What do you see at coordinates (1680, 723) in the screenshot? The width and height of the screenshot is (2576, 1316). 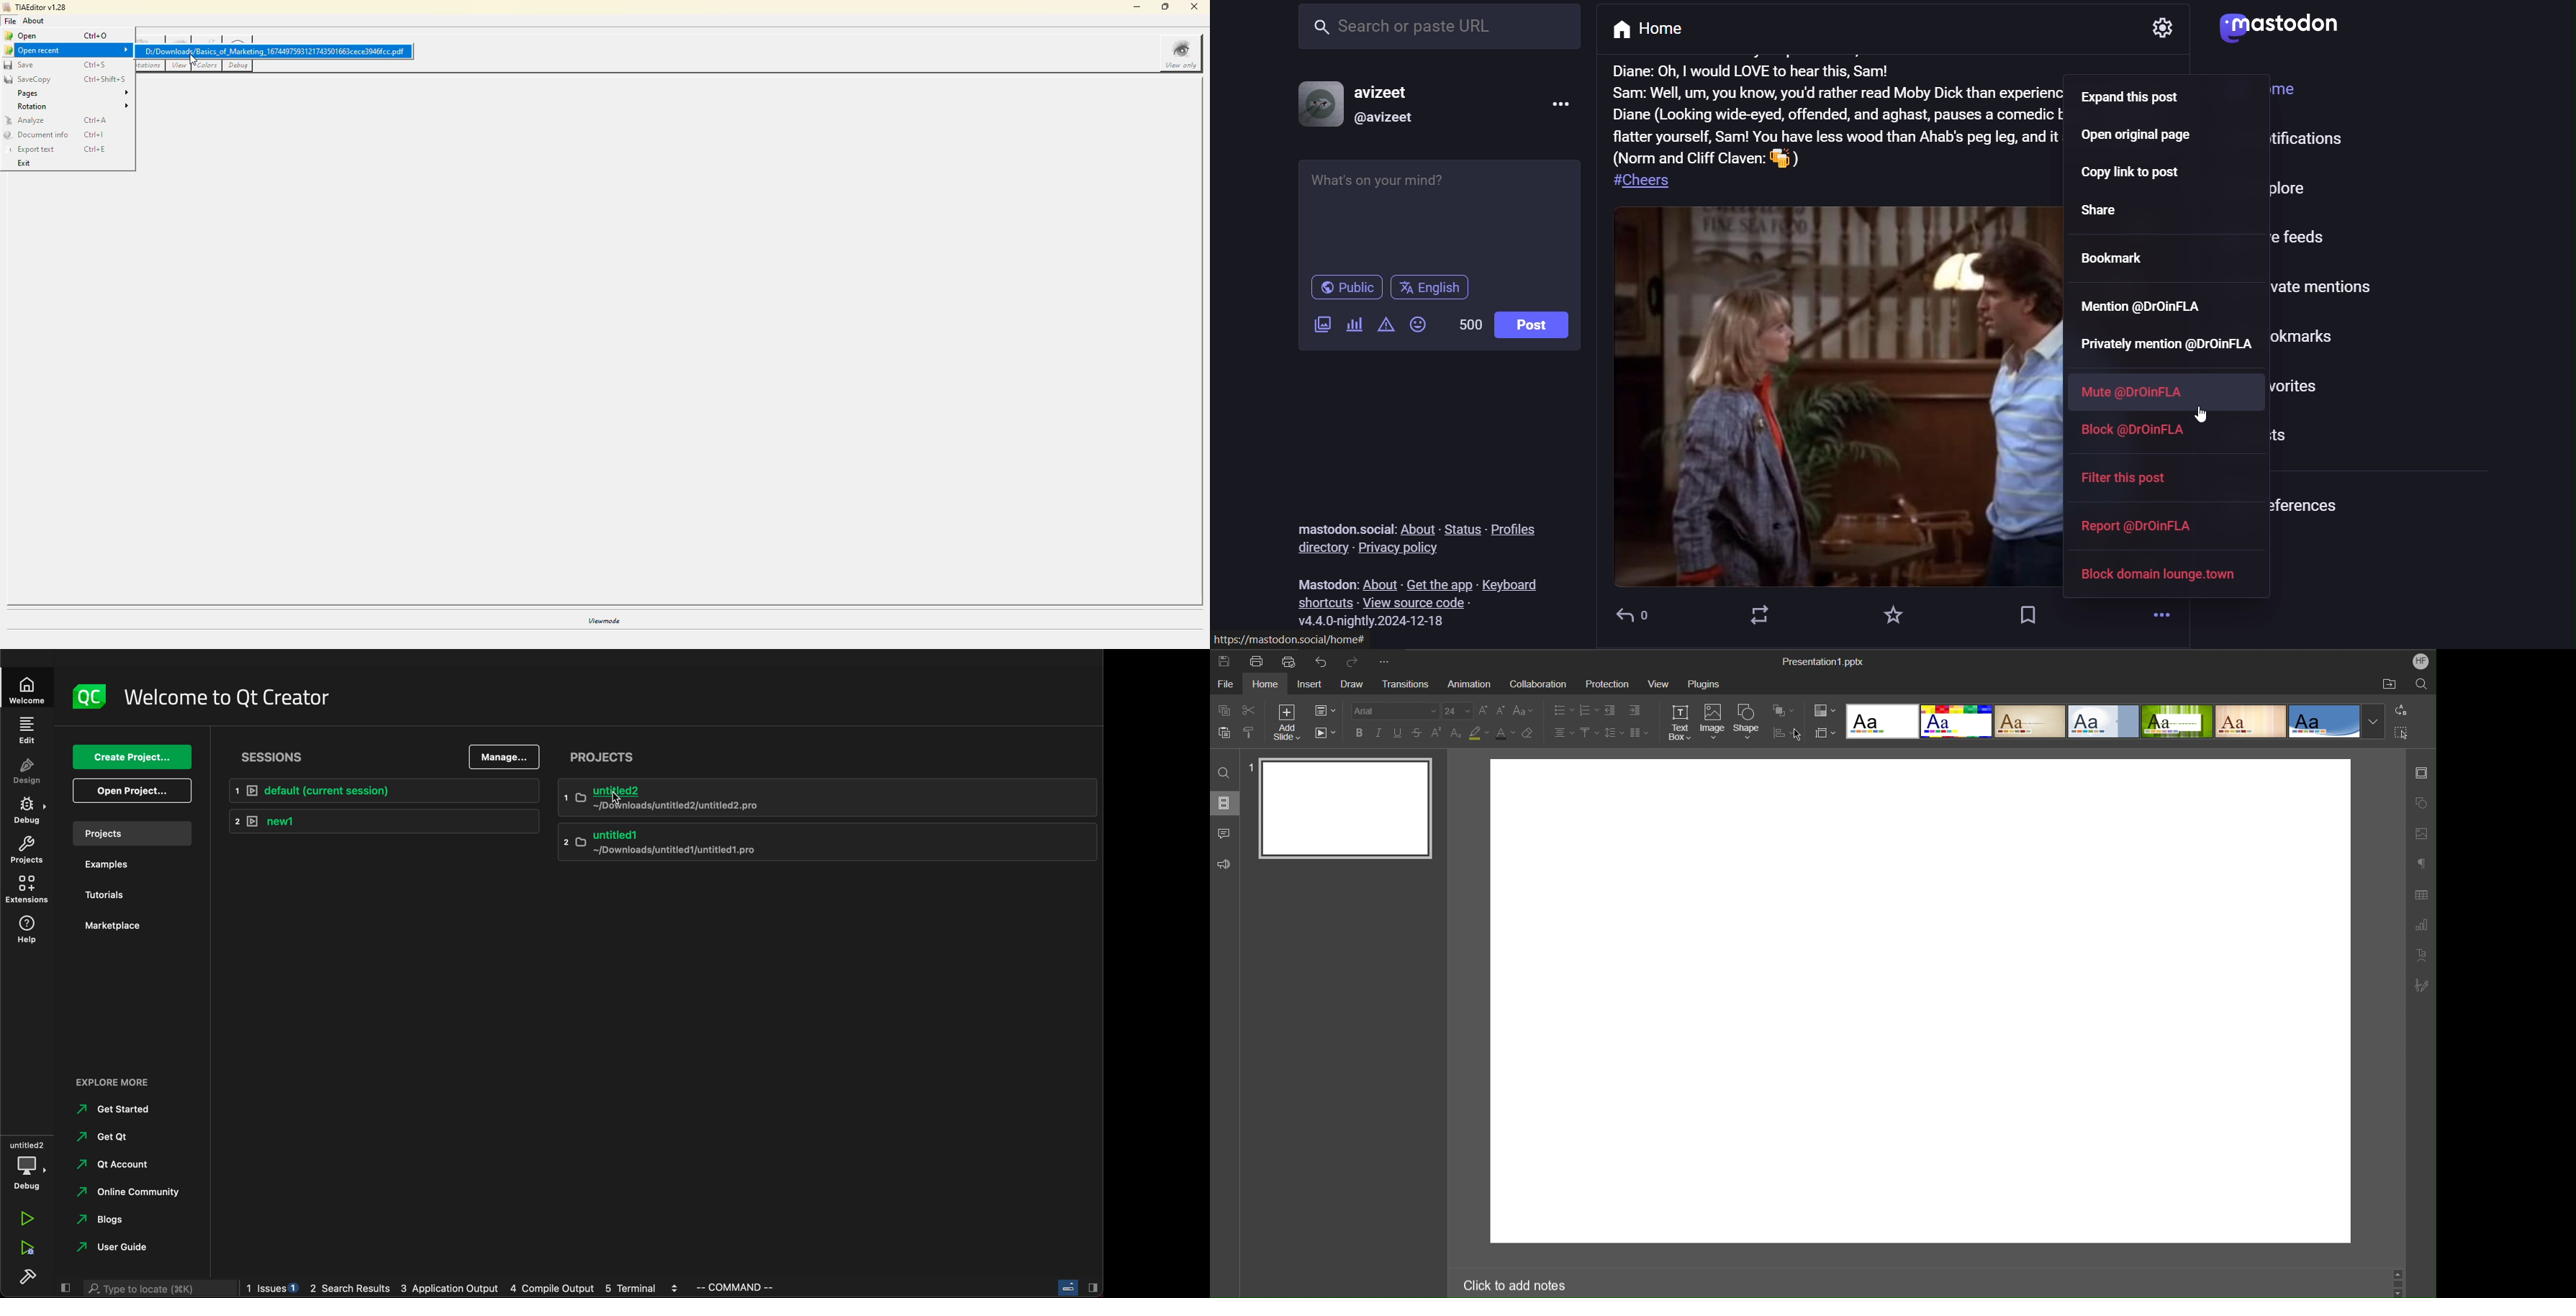 I see `Text Box` at bounding box center [1680, 723].